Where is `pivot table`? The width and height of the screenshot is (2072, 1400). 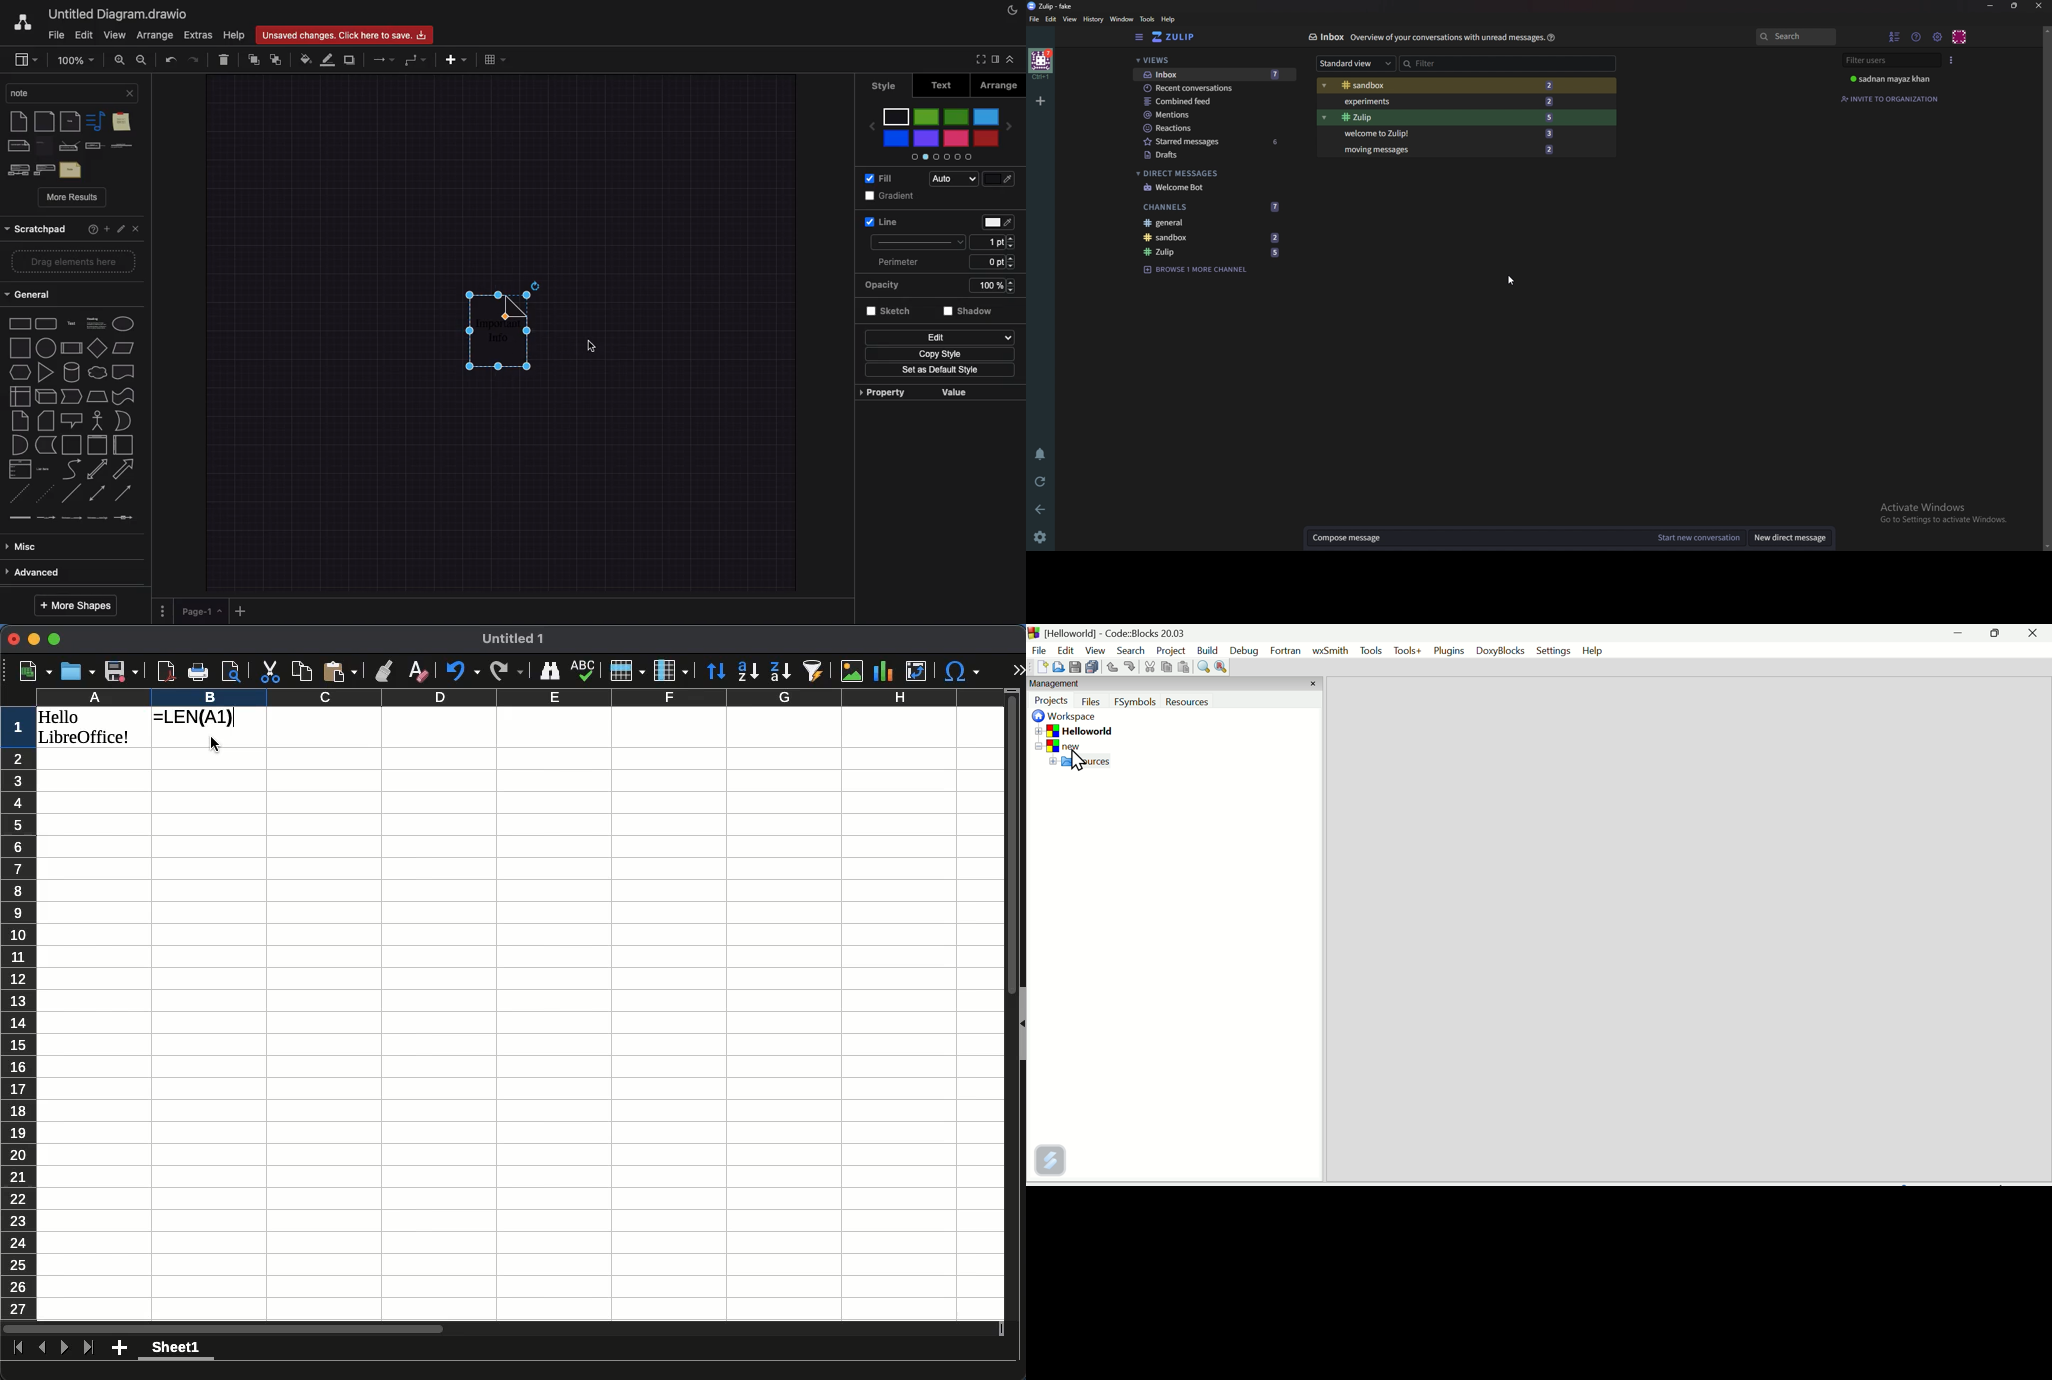
pivot table is located at coordinates (914, 669).